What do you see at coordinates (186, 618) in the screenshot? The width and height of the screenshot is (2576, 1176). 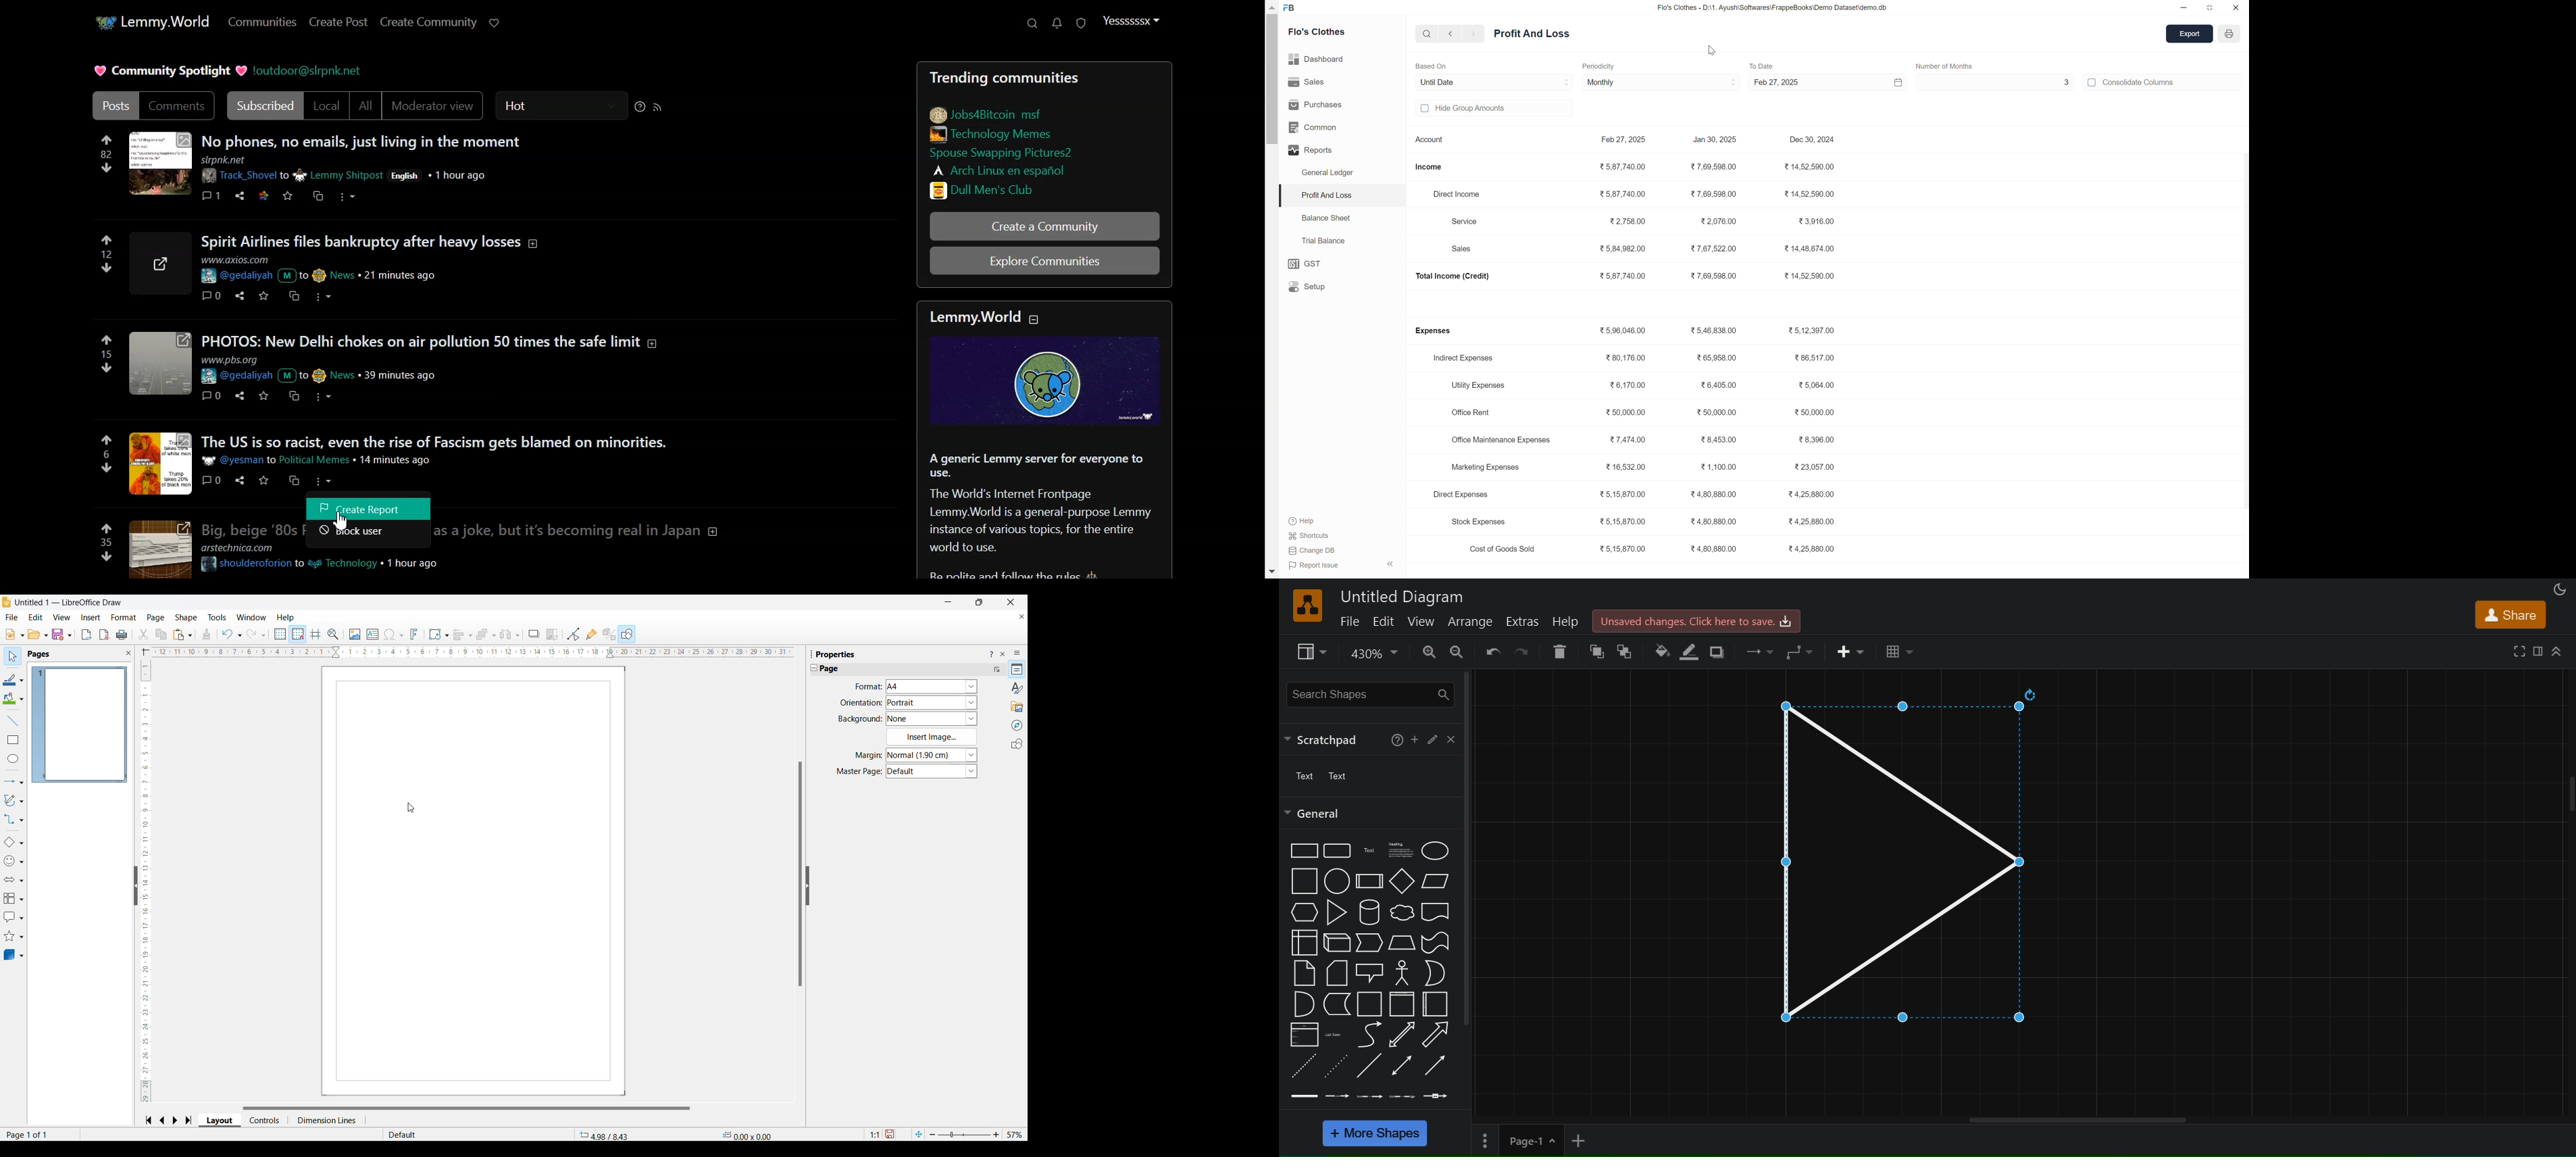 I see `Shape menu` at bounding box center [186, 618].